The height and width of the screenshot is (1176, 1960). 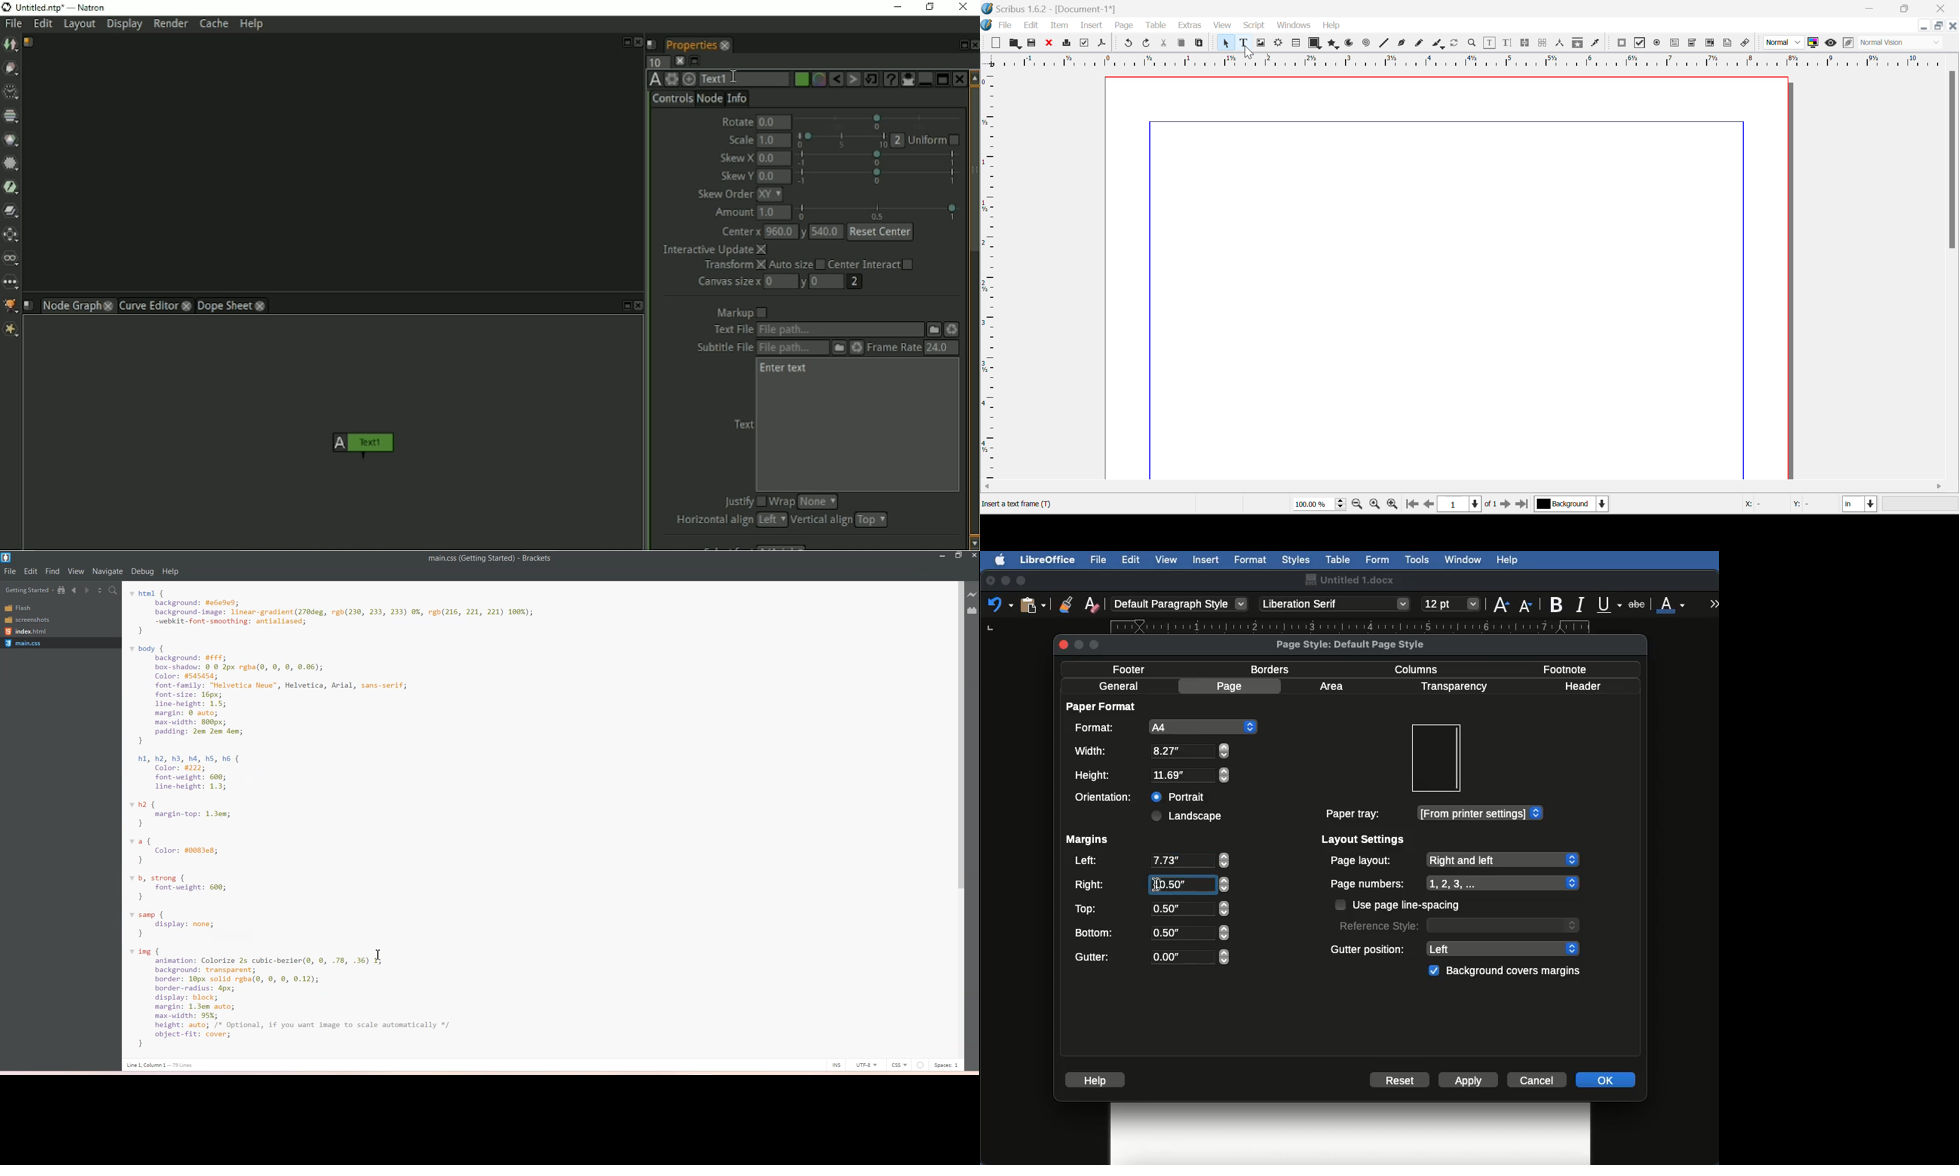 I want to click on Size, so click(x=1452, y=605).